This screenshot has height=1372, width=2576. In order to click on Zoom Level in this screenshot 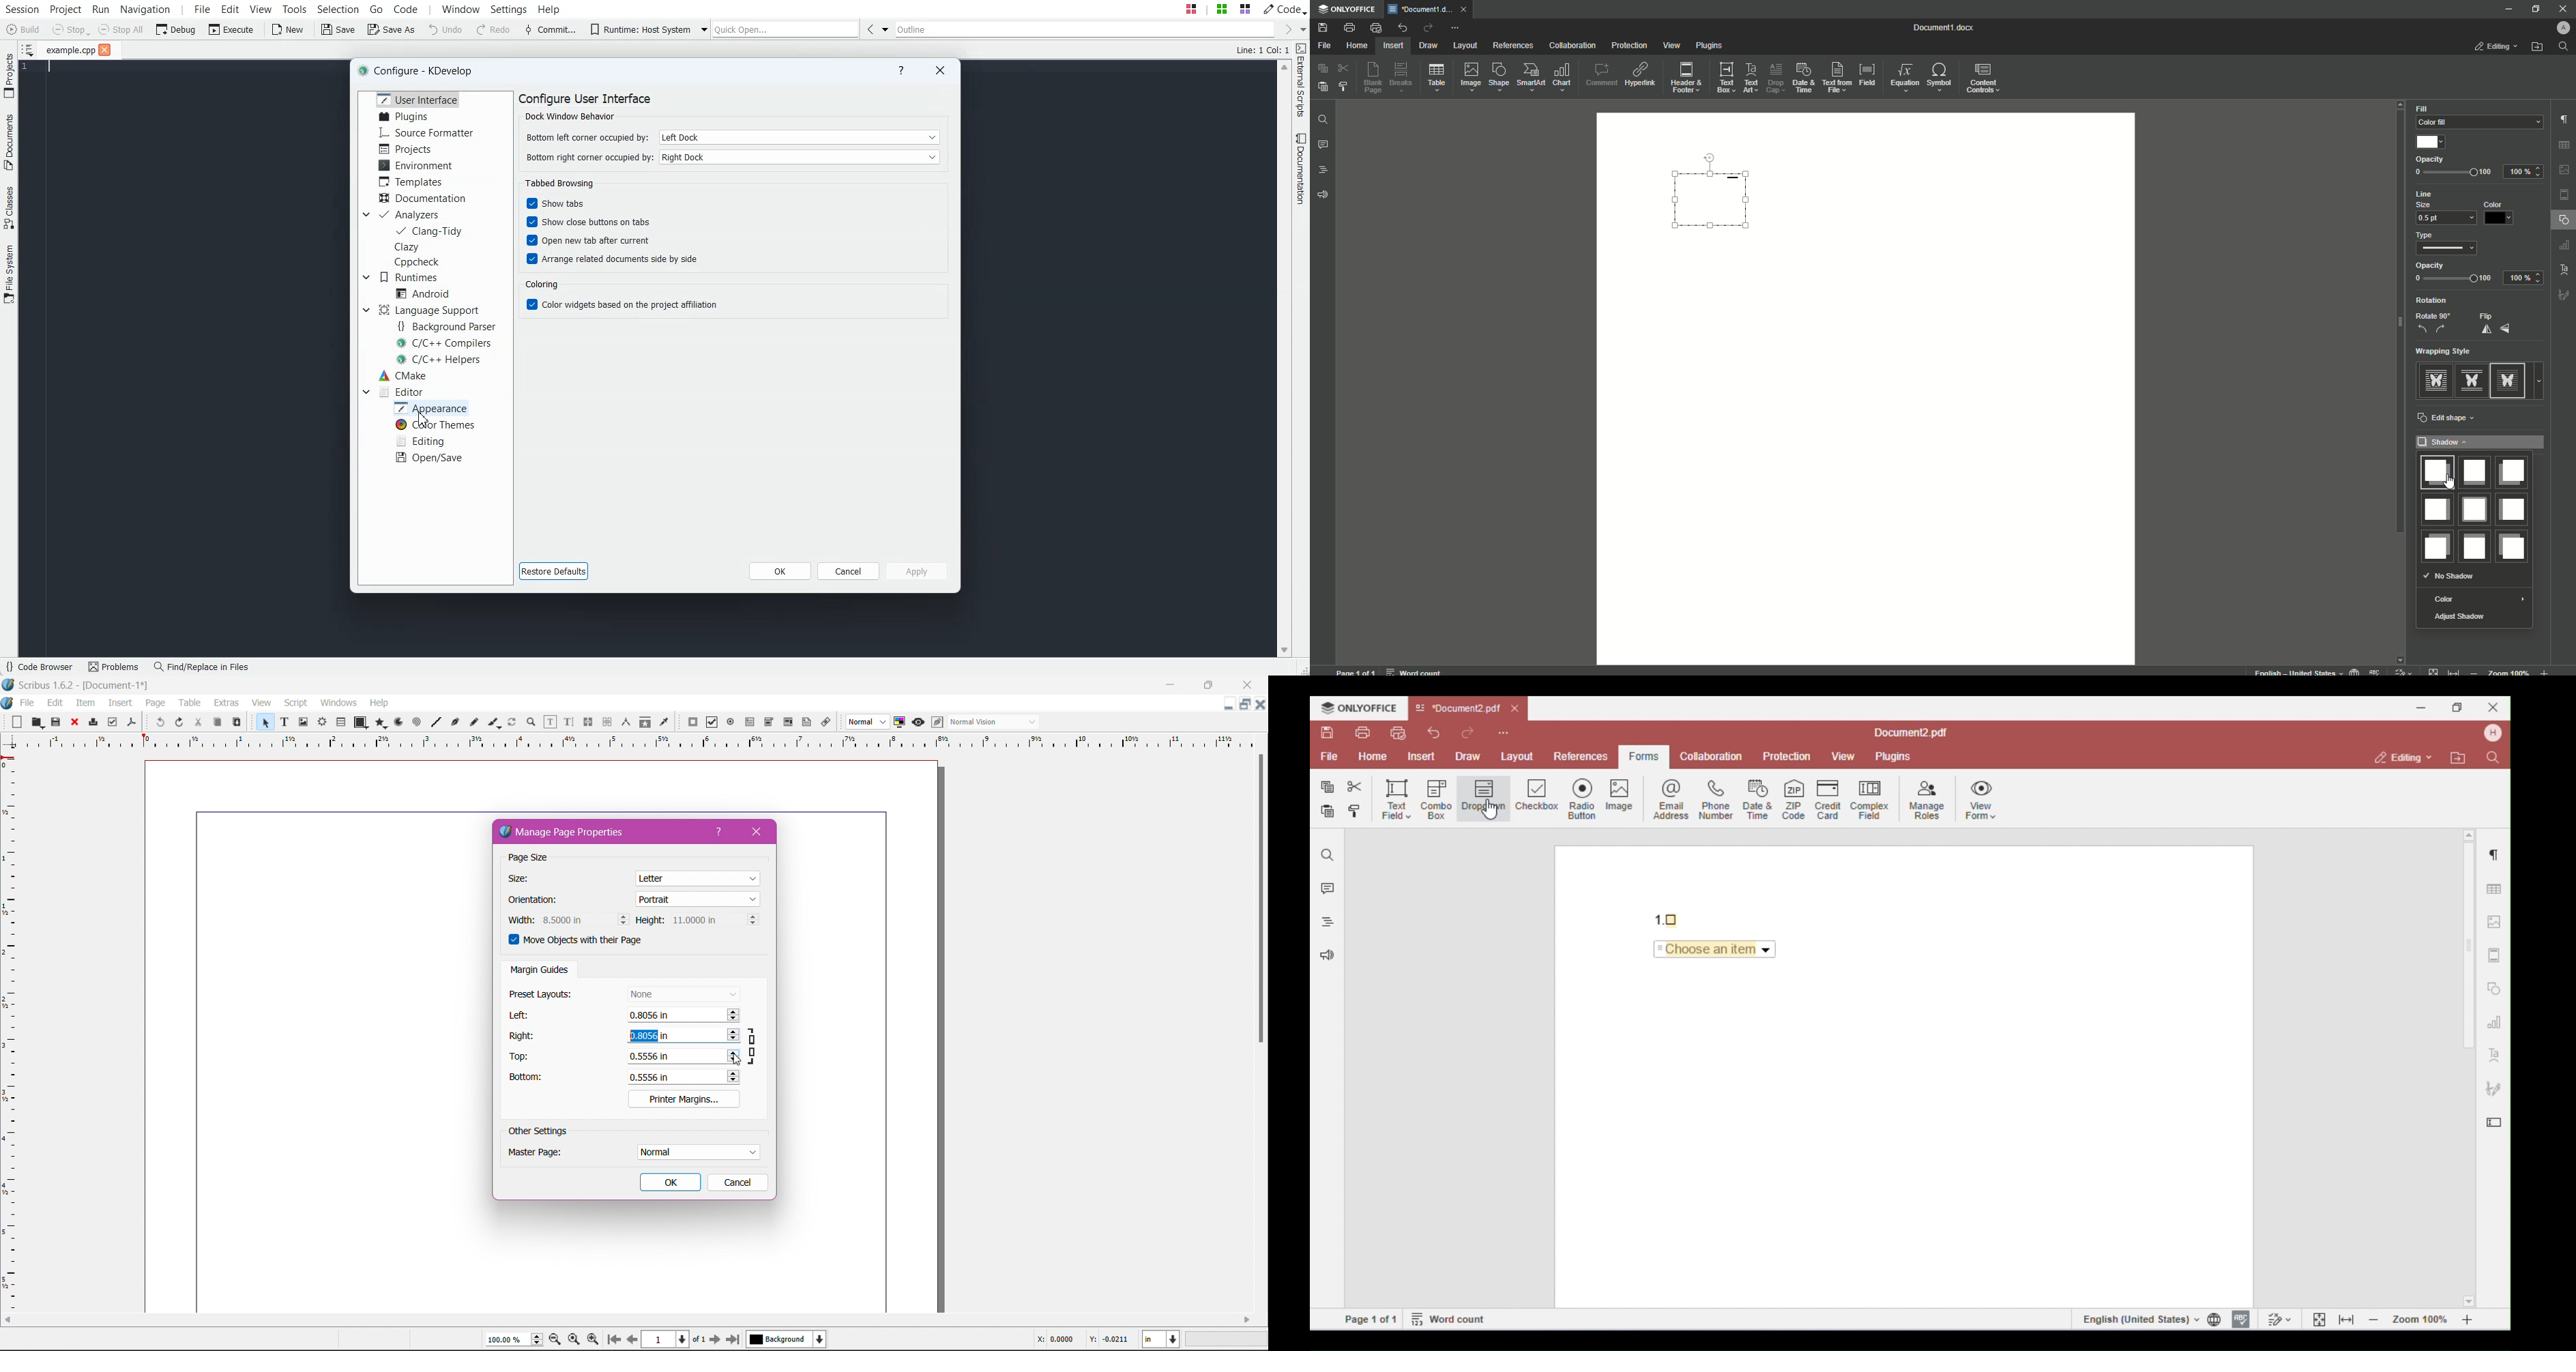, I will do `click(1228, 1339)`.